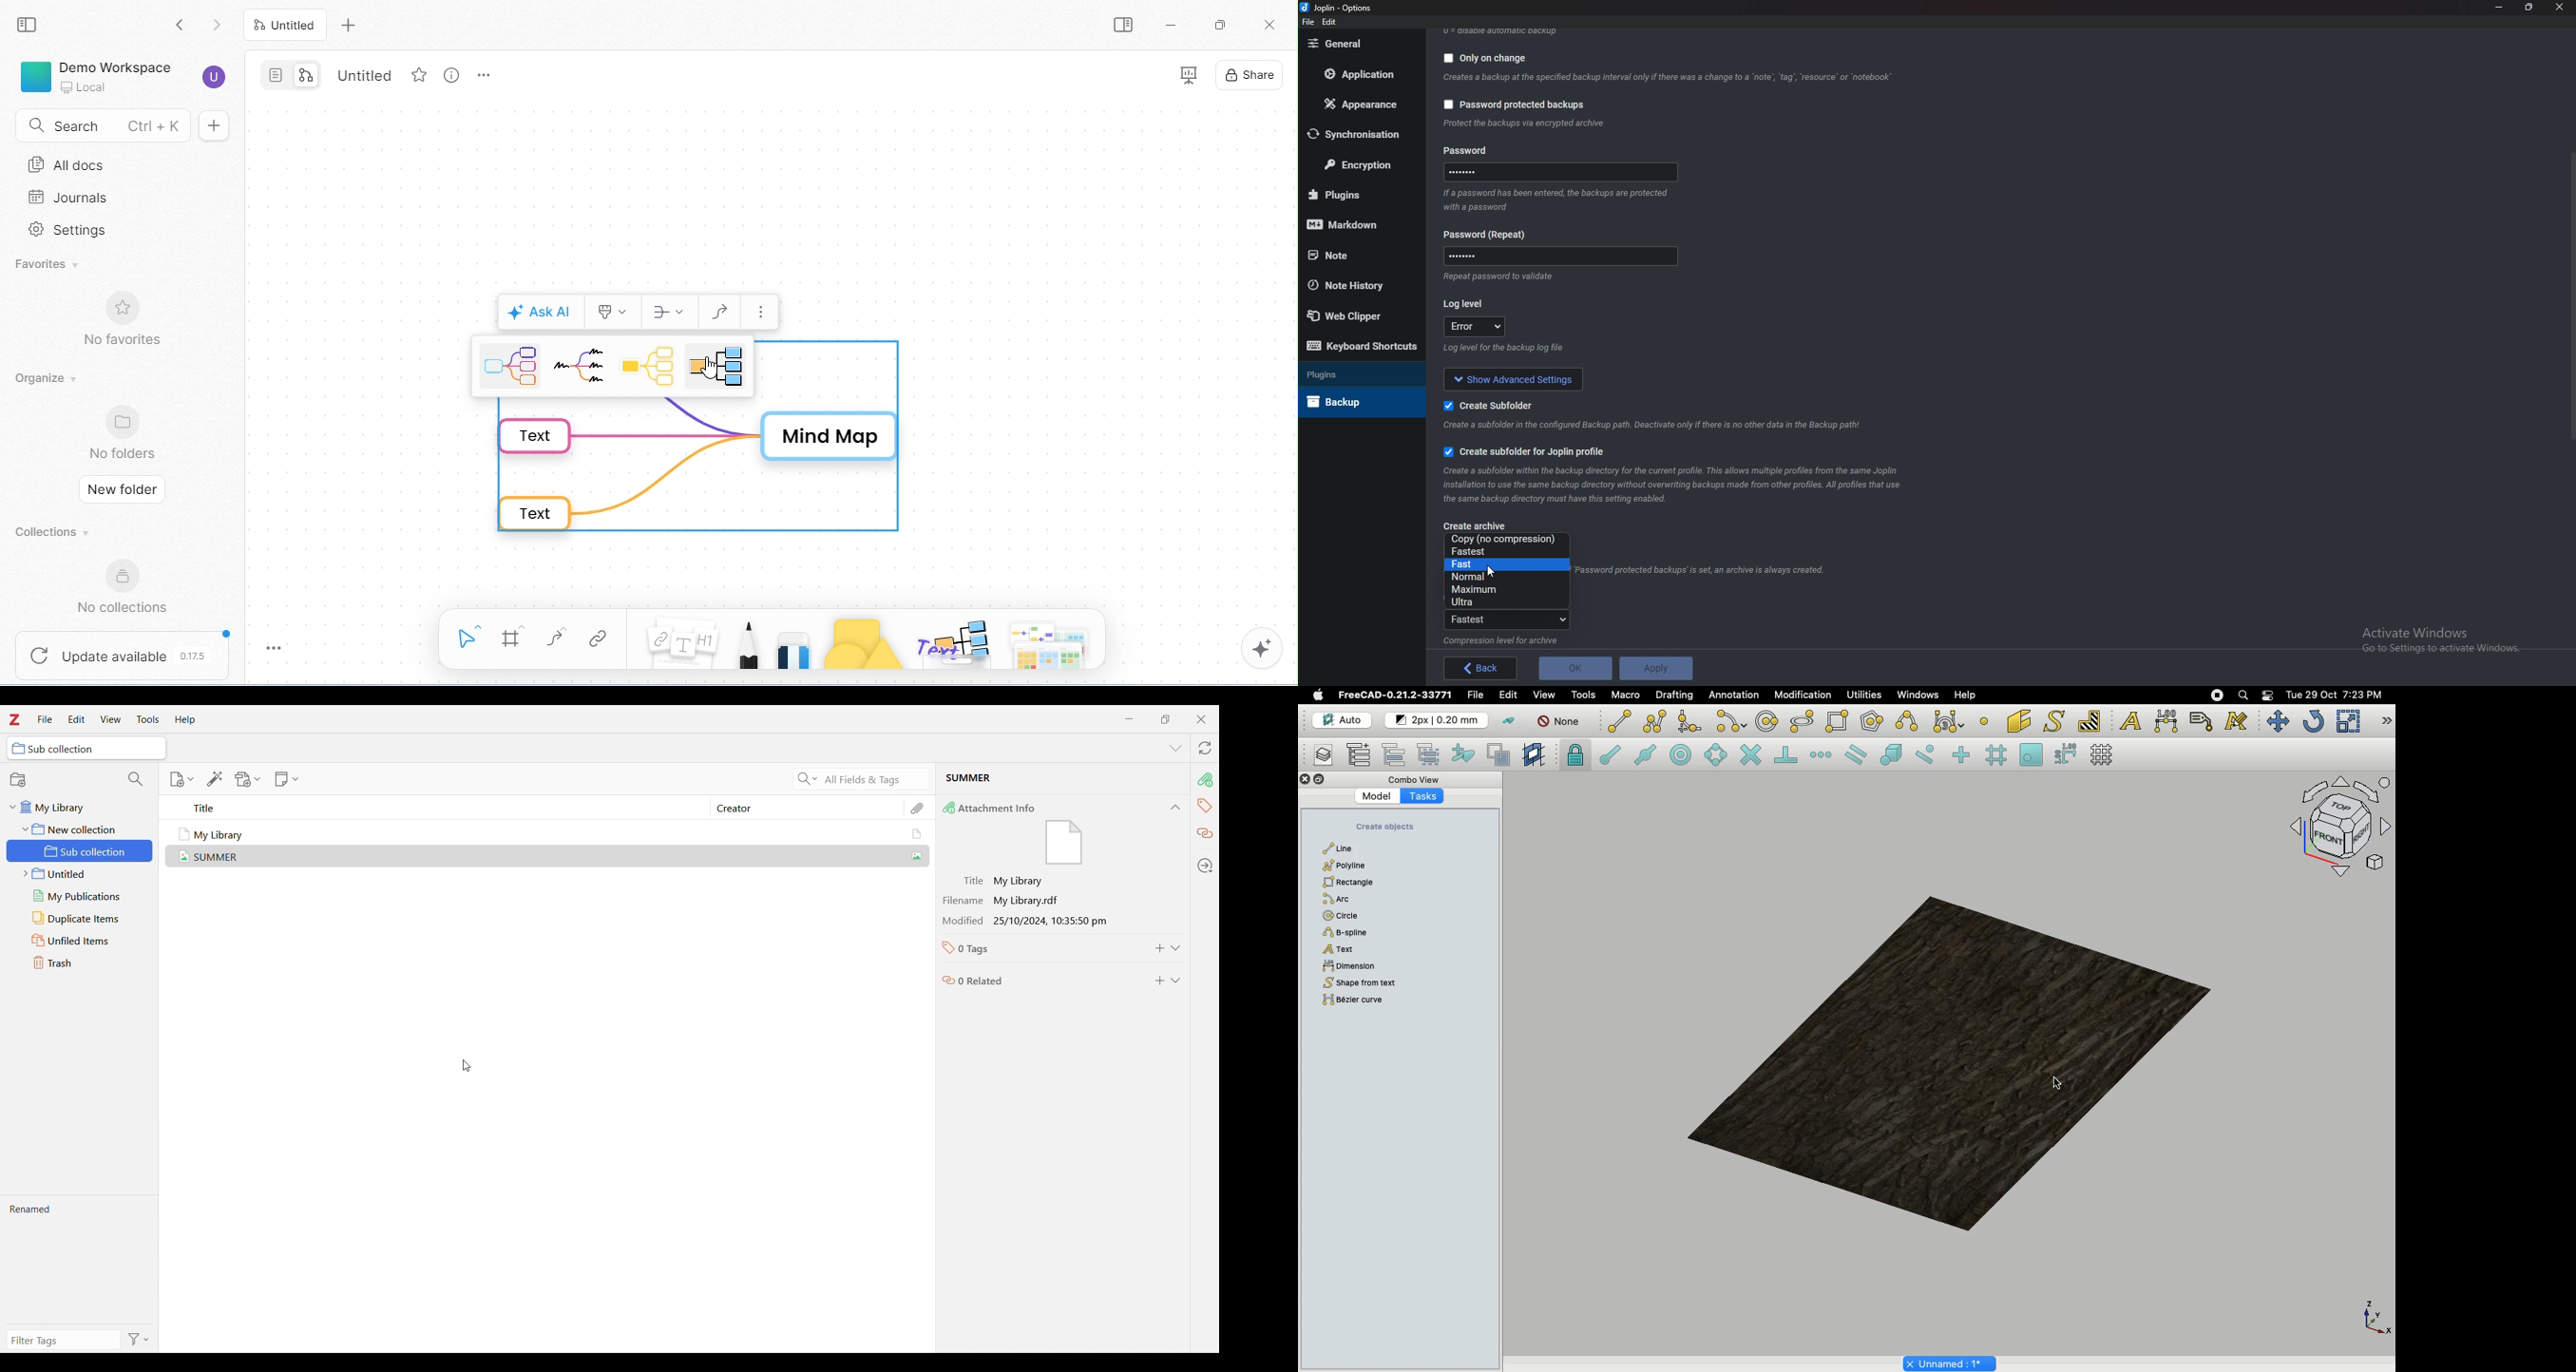 This screenshot has width=2576, height=1372. Describe the element at coordinates (1330, 22) in the screenshot. I see `edit` at that location.